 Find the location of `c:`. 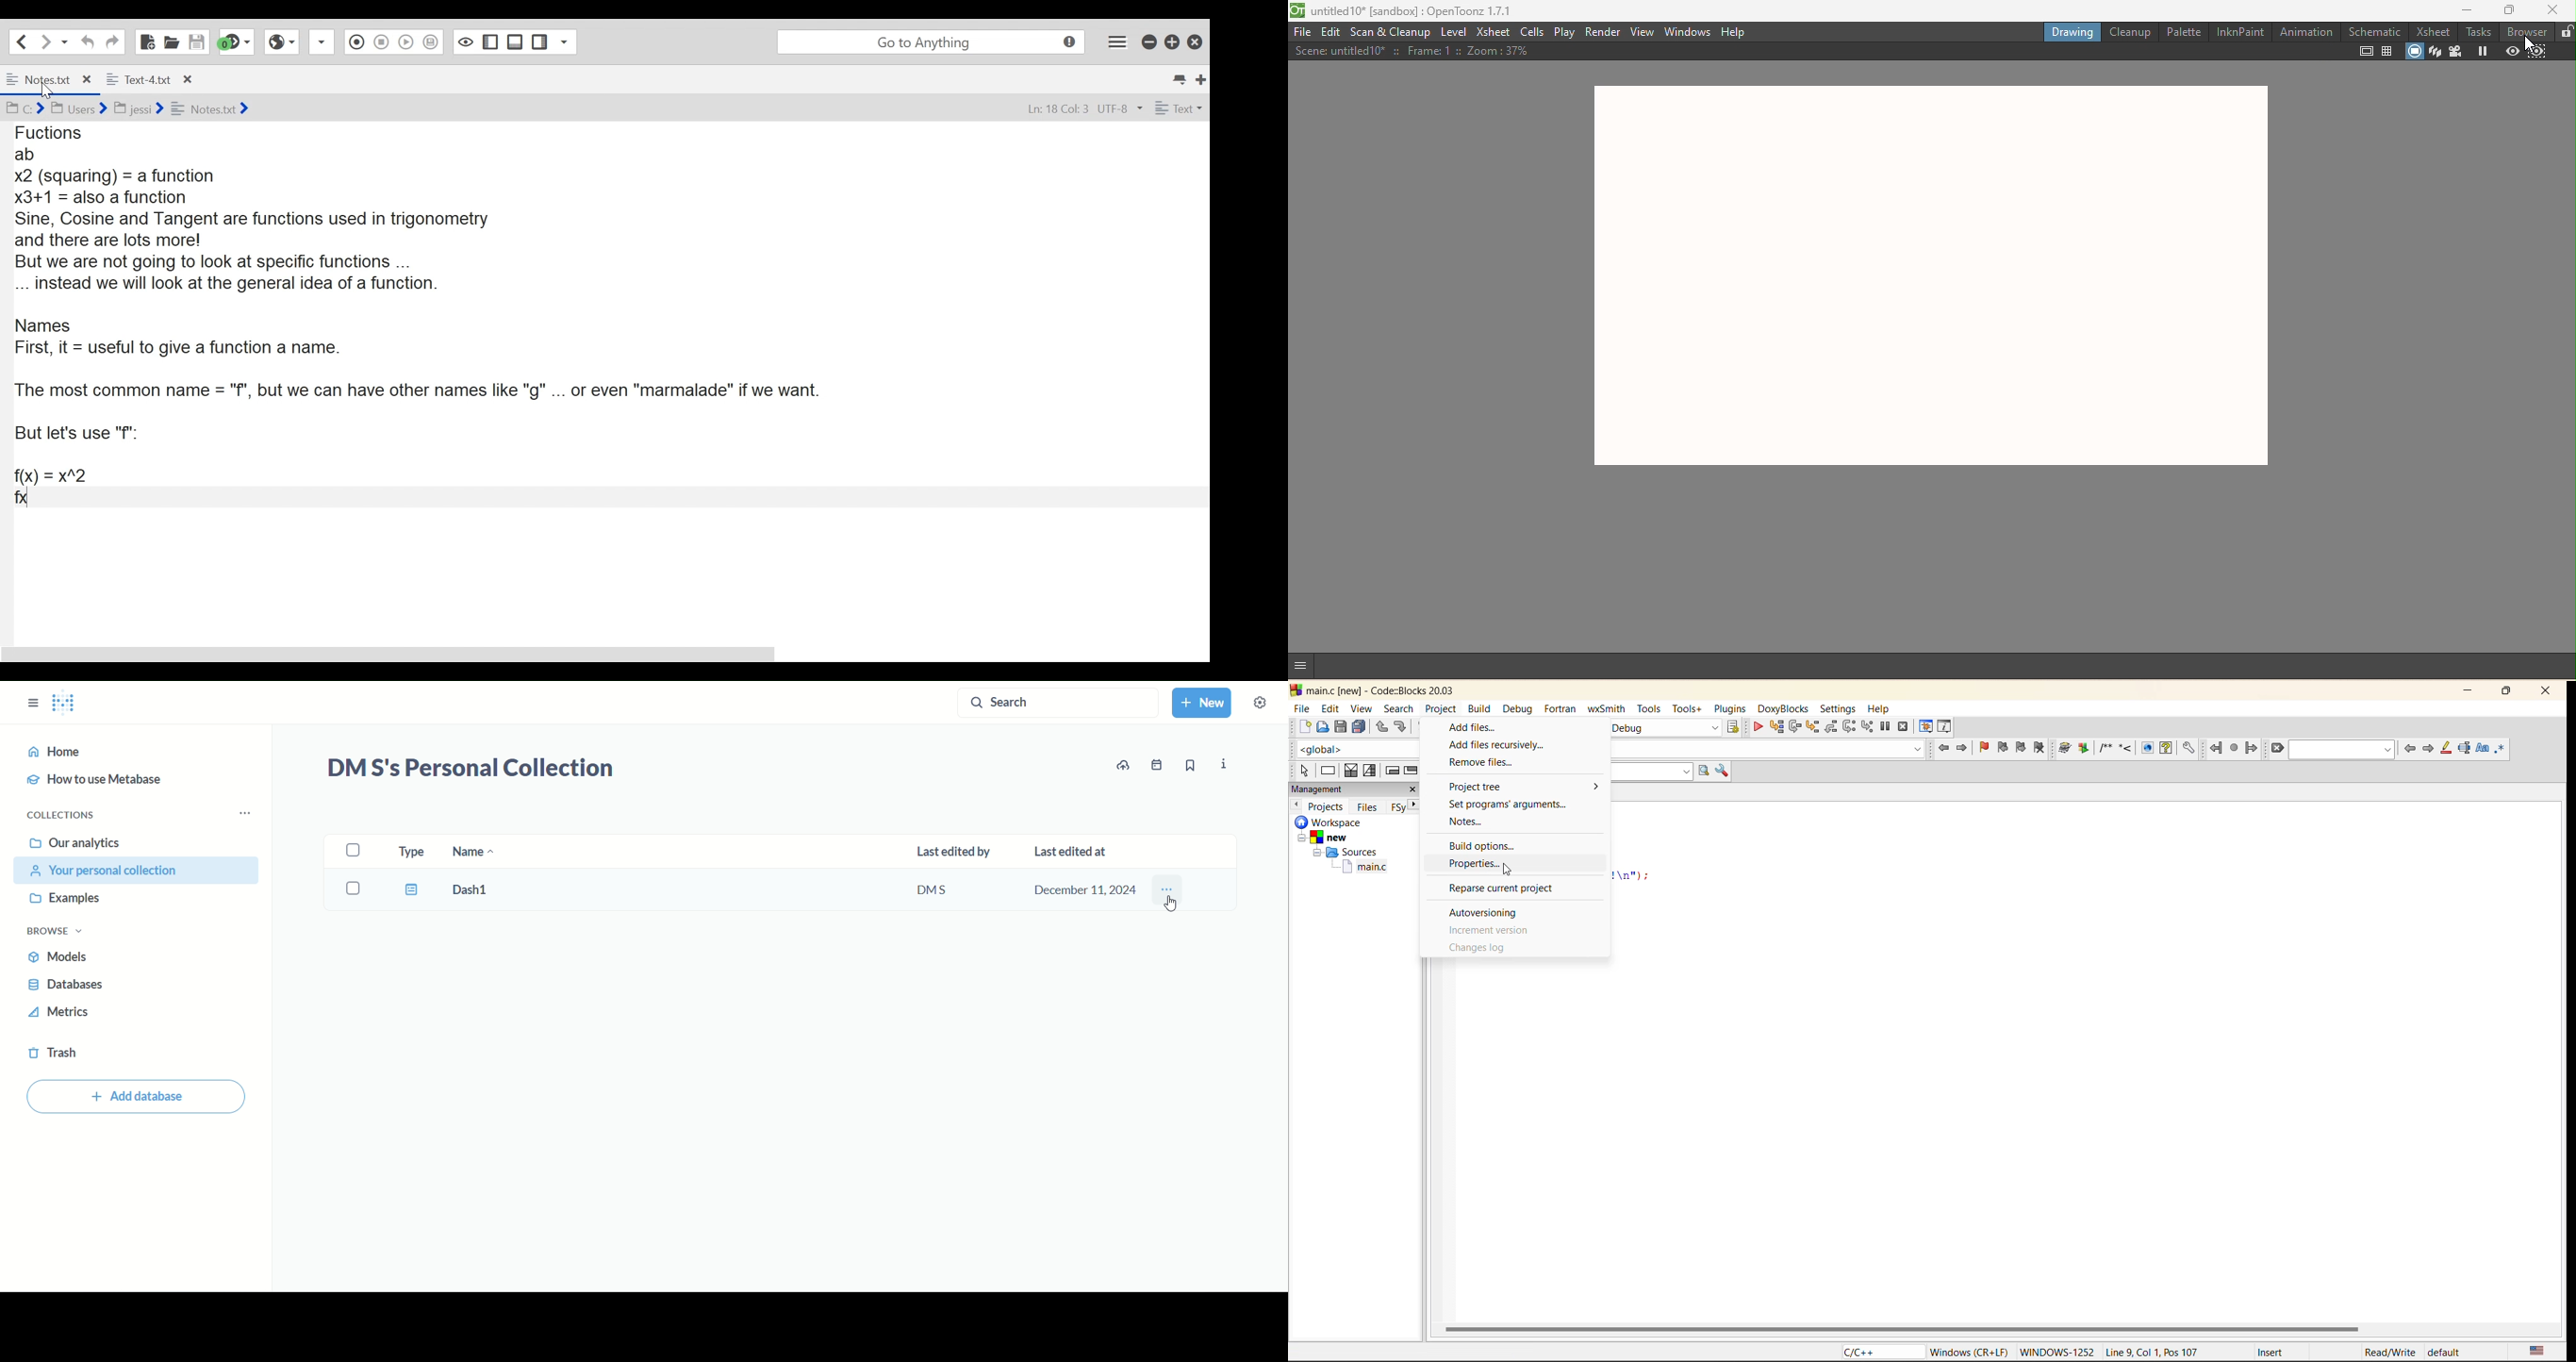

c: is located at coordinates (24, 108).